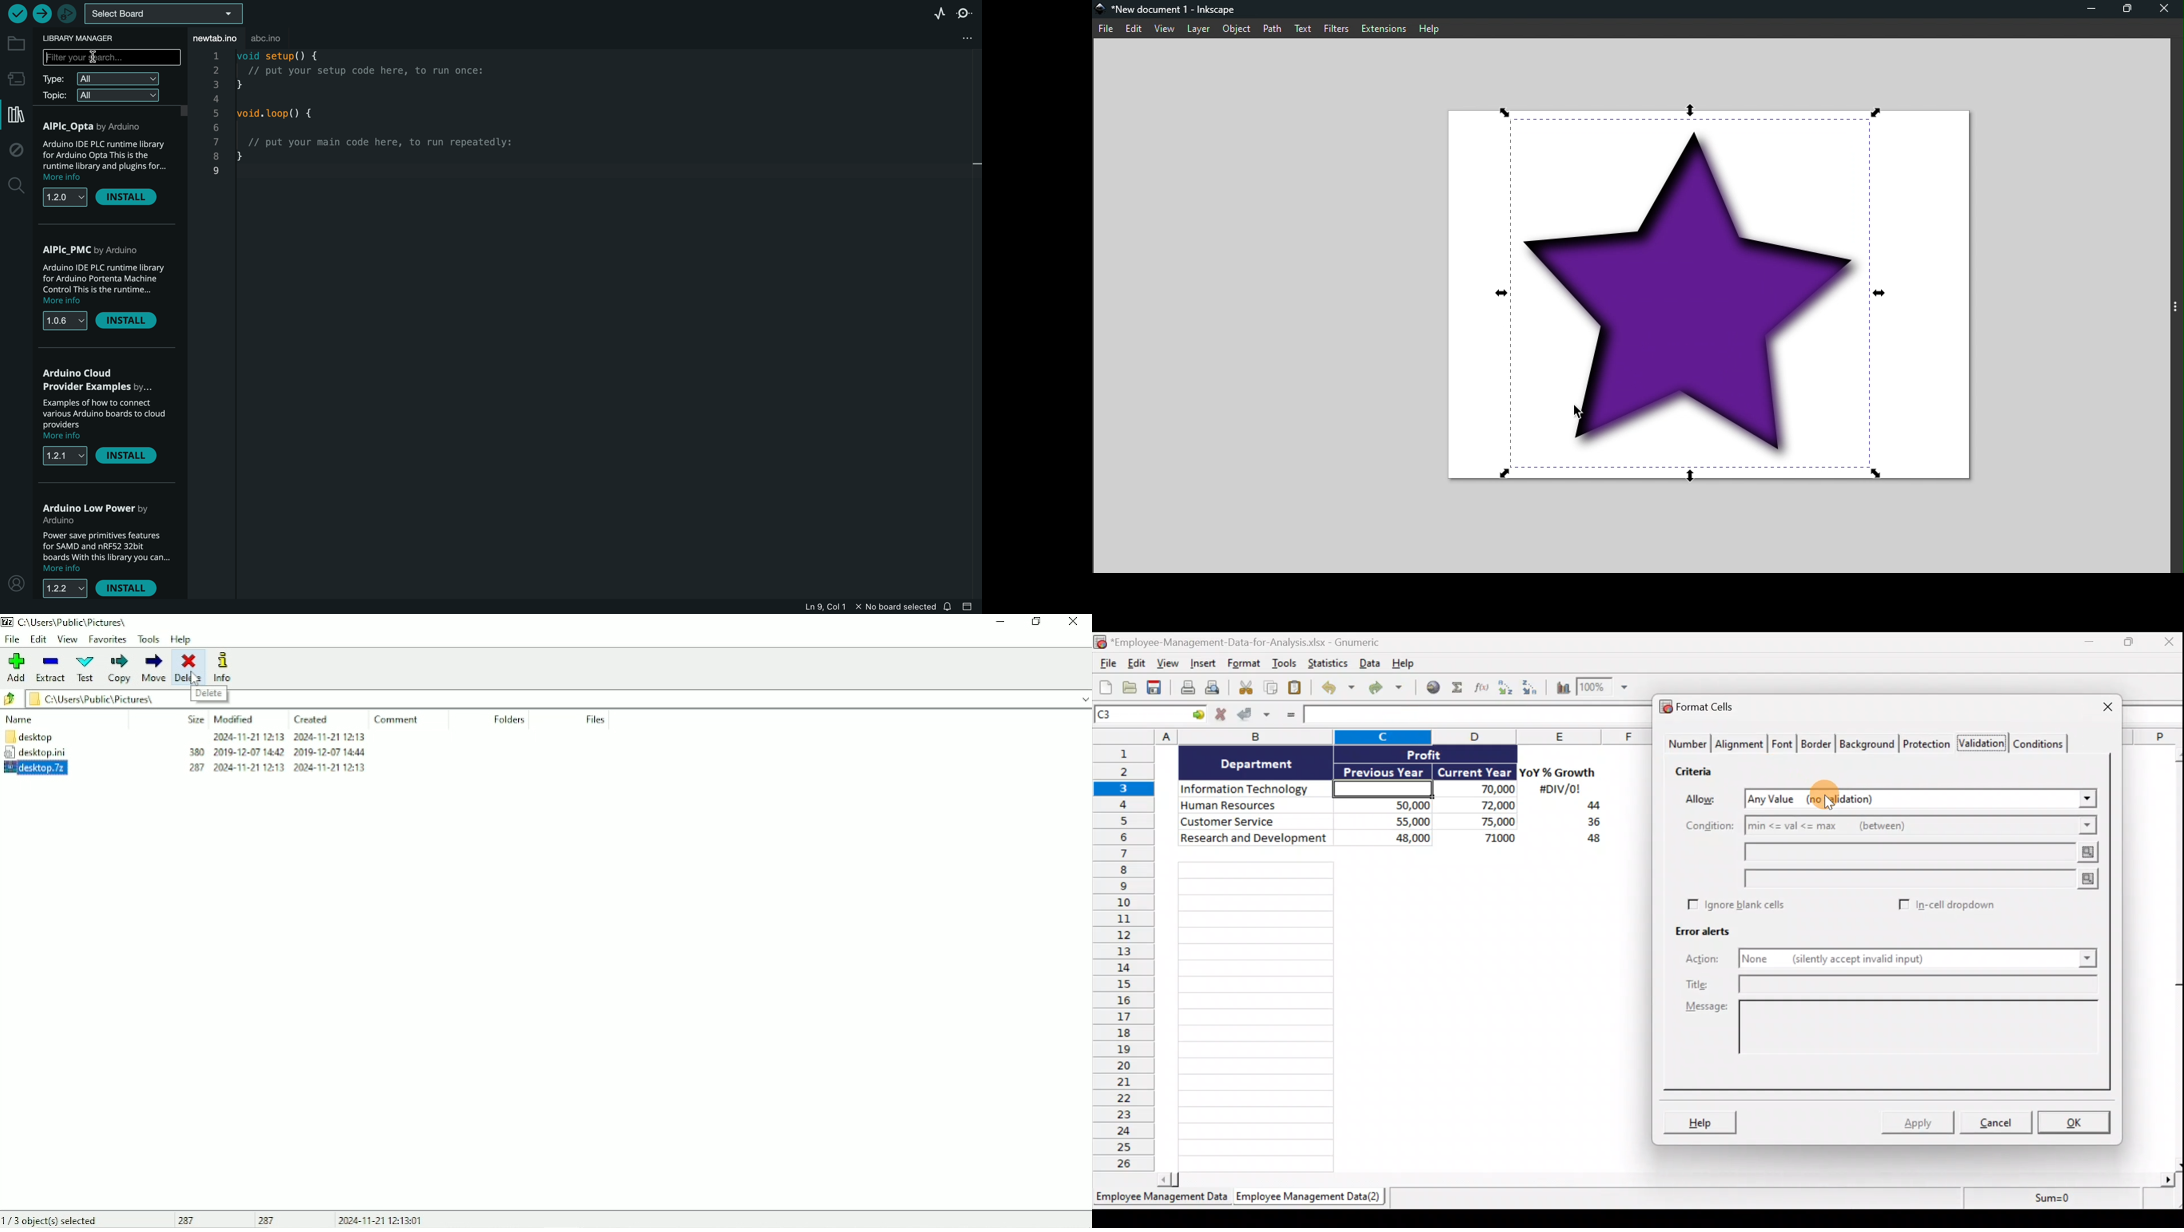  I want to click on OK, so click(2076, 1121).